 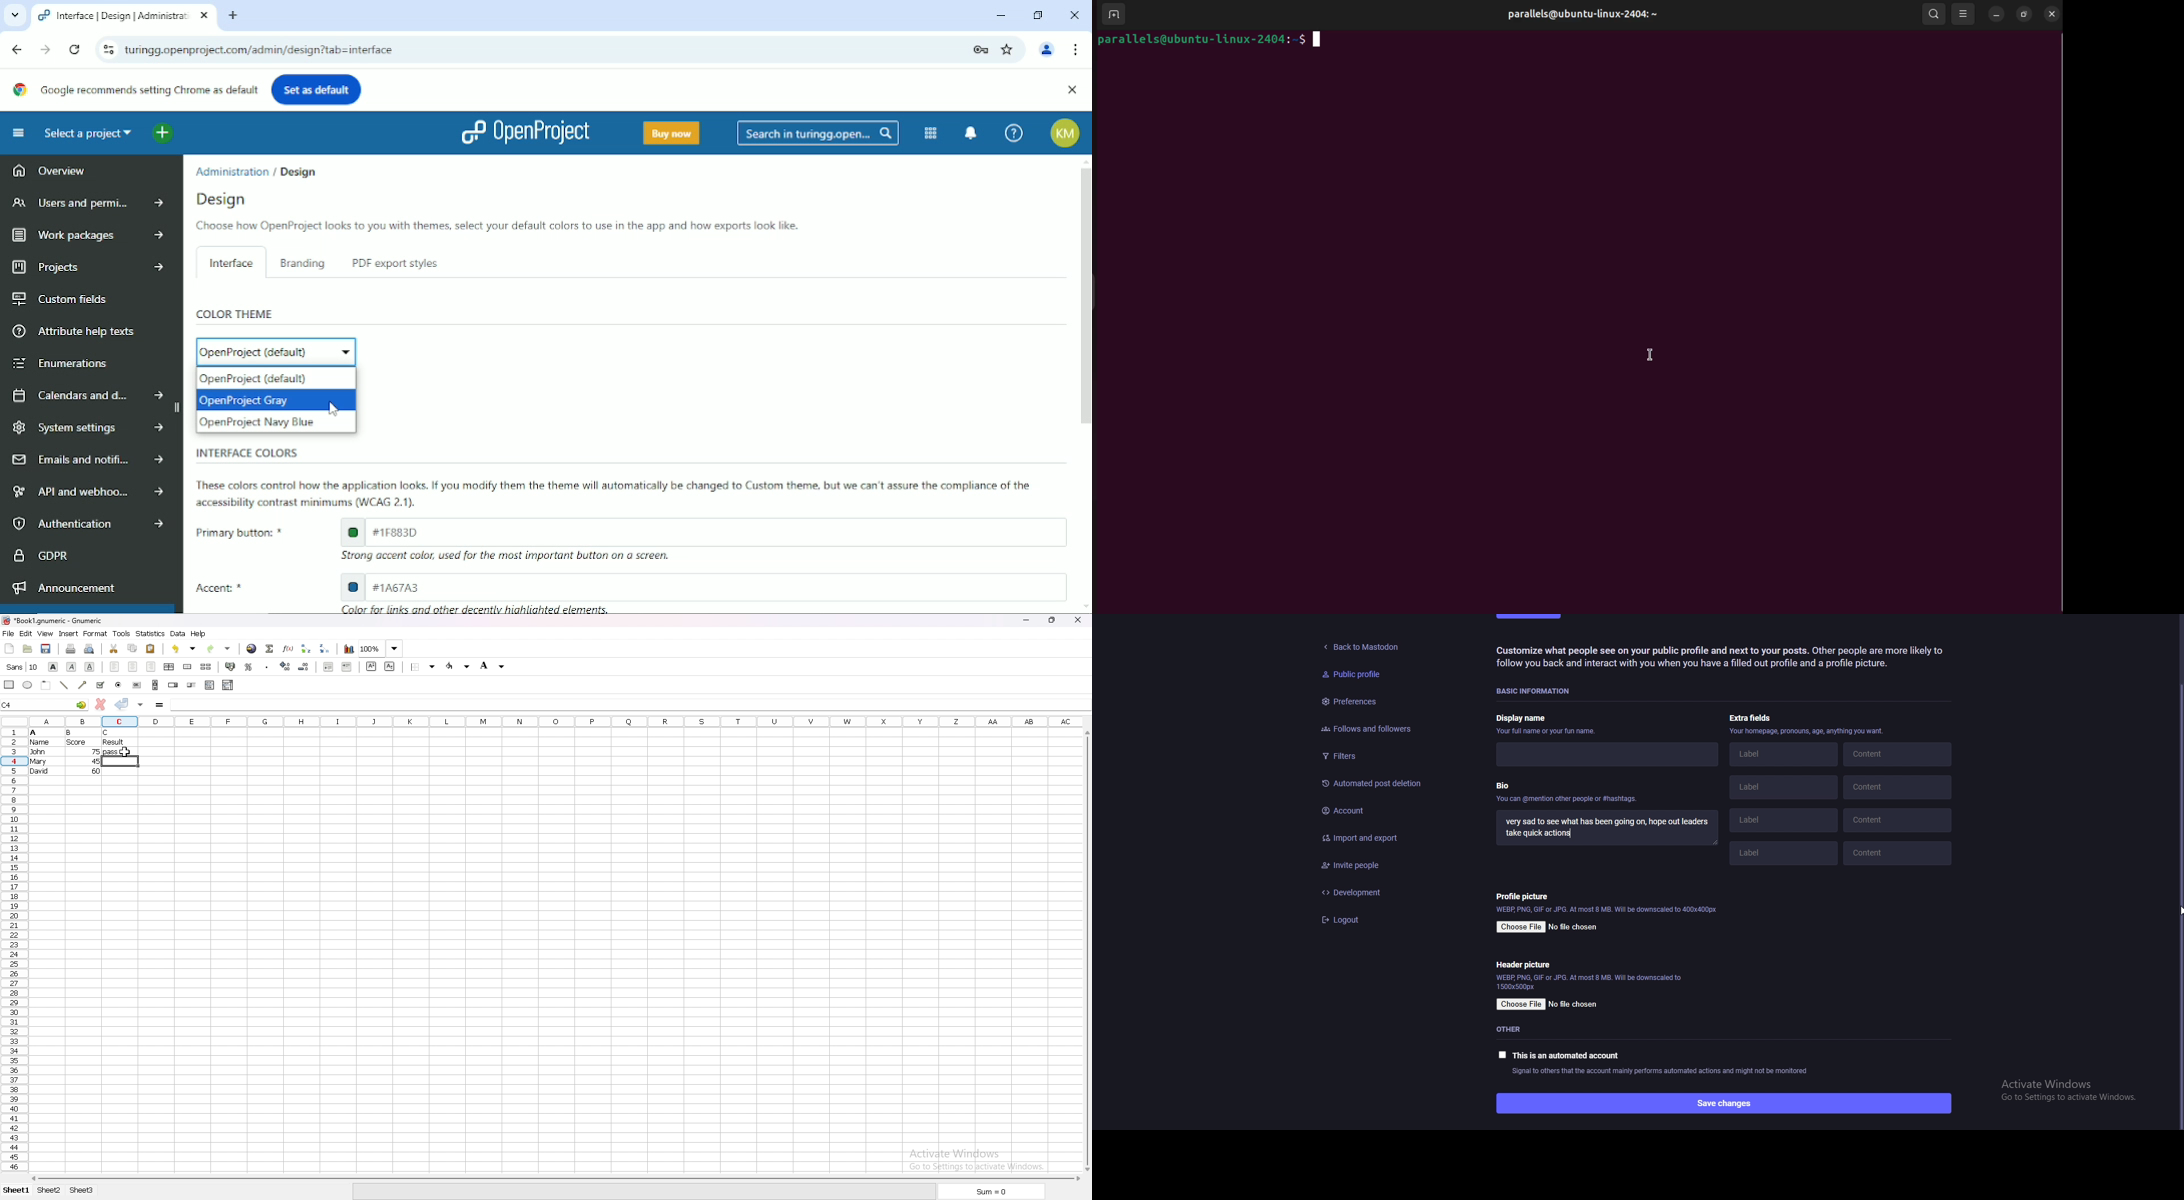 What do you see at coordinates (100, 704) in the screenshot?
I see `clear change` at bounding box center [100, 704].